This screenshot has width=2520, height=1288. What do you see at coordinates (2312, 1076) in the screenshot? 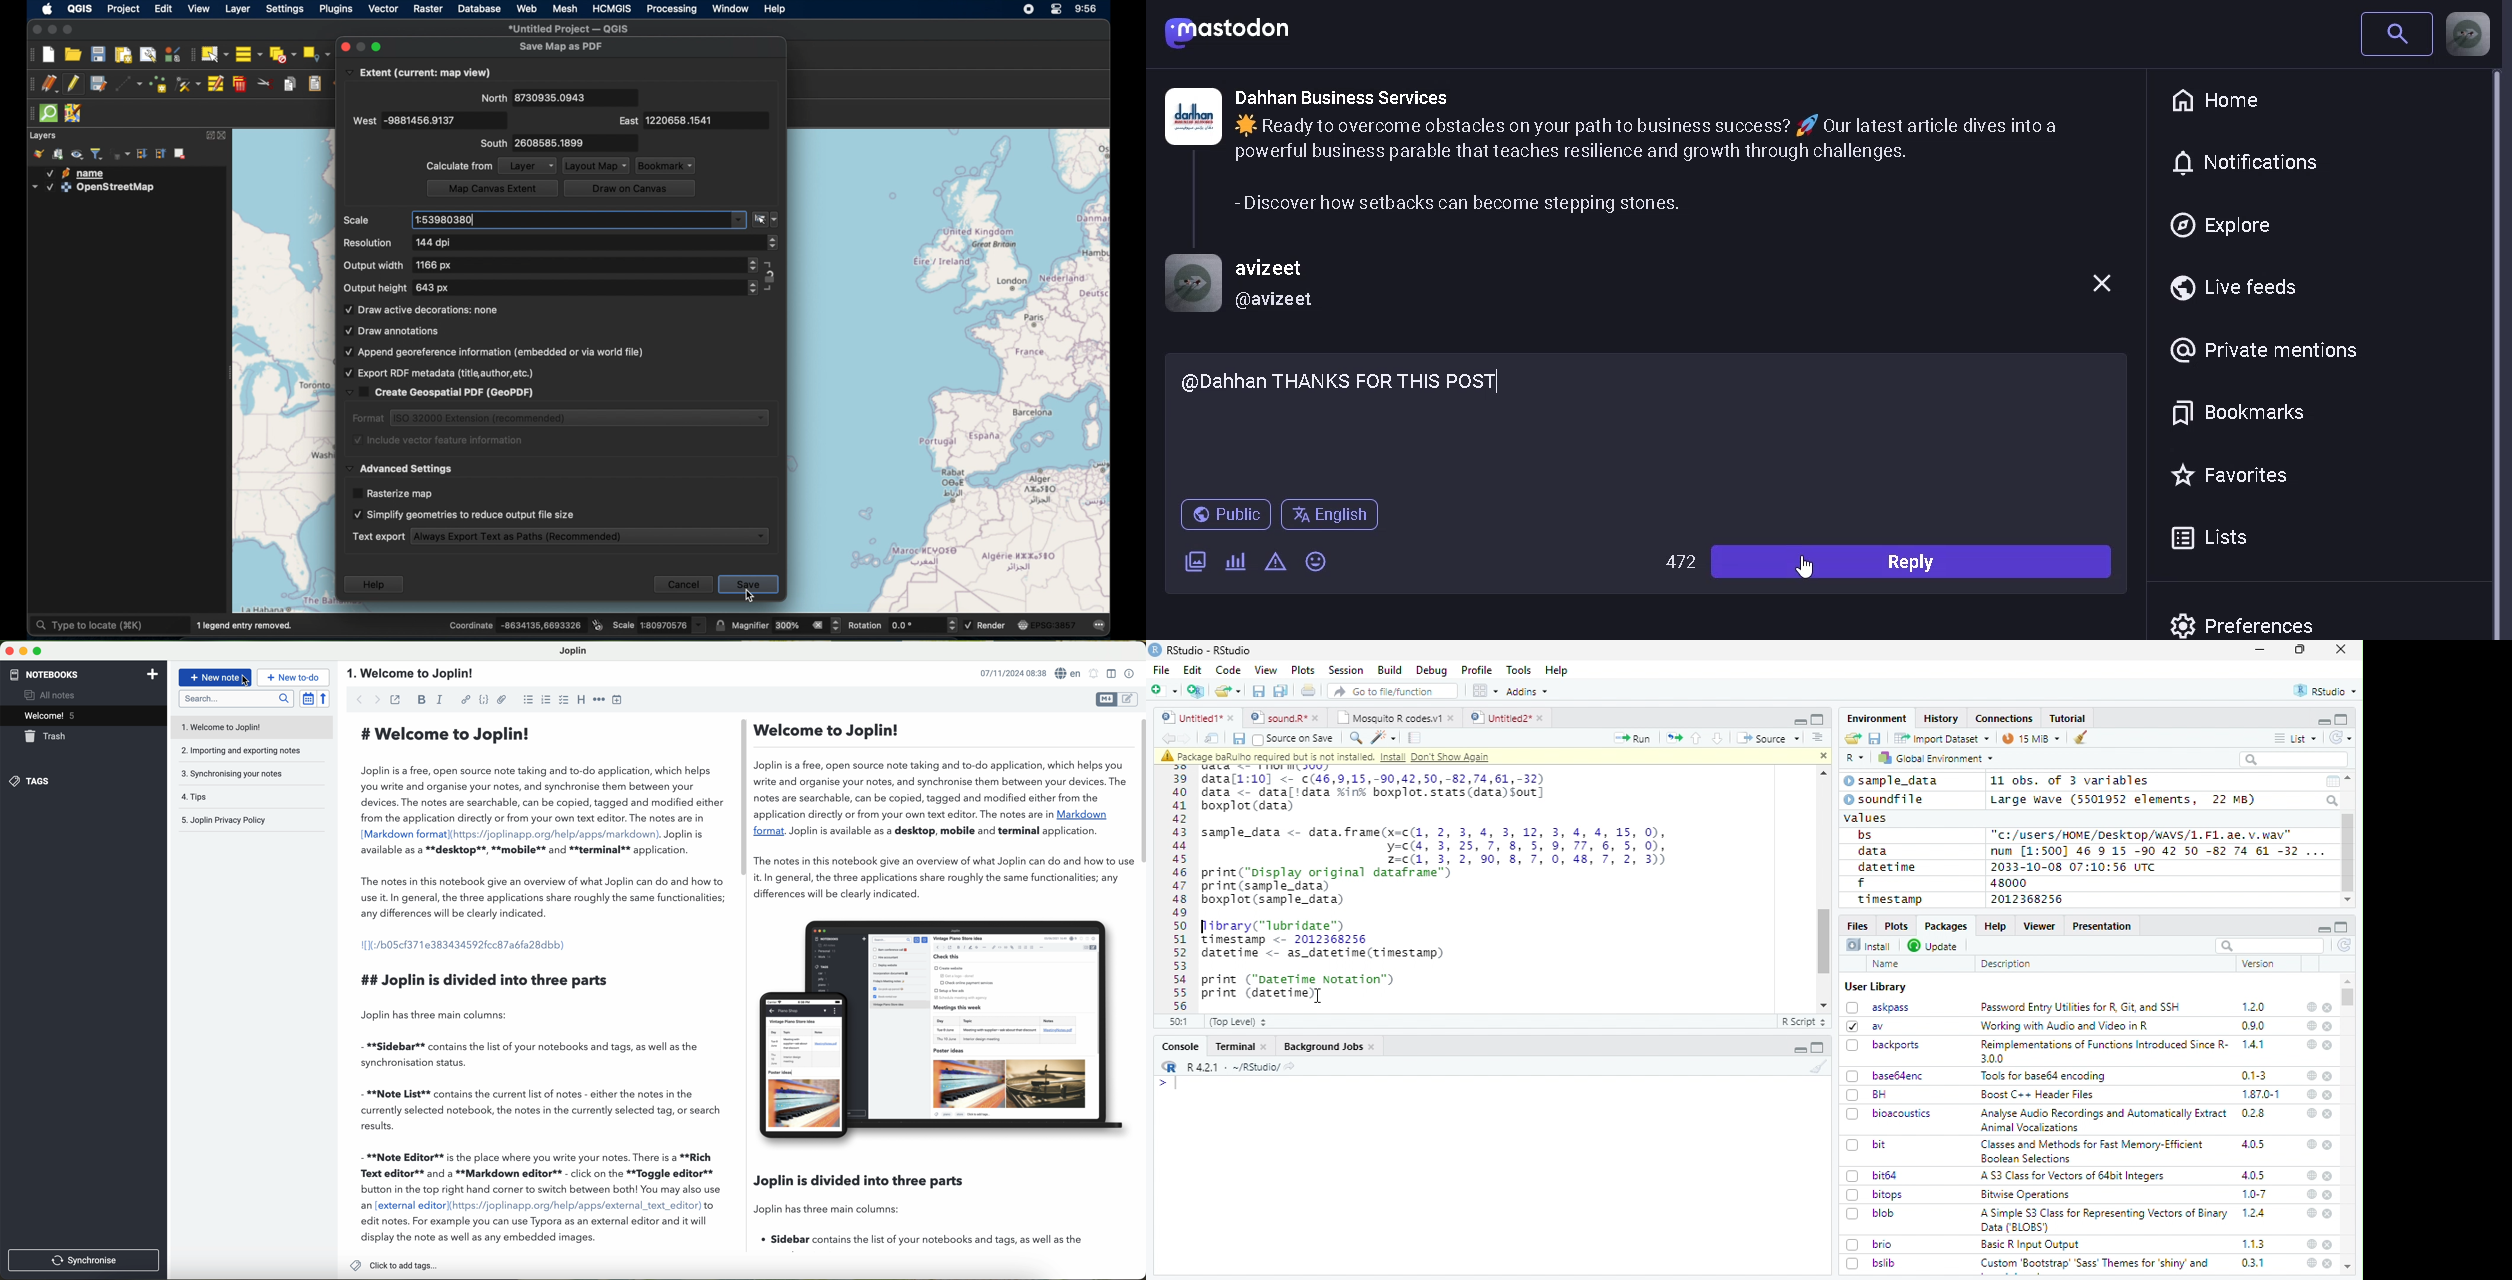
I see `help` at bounding box center [2312, 1076].